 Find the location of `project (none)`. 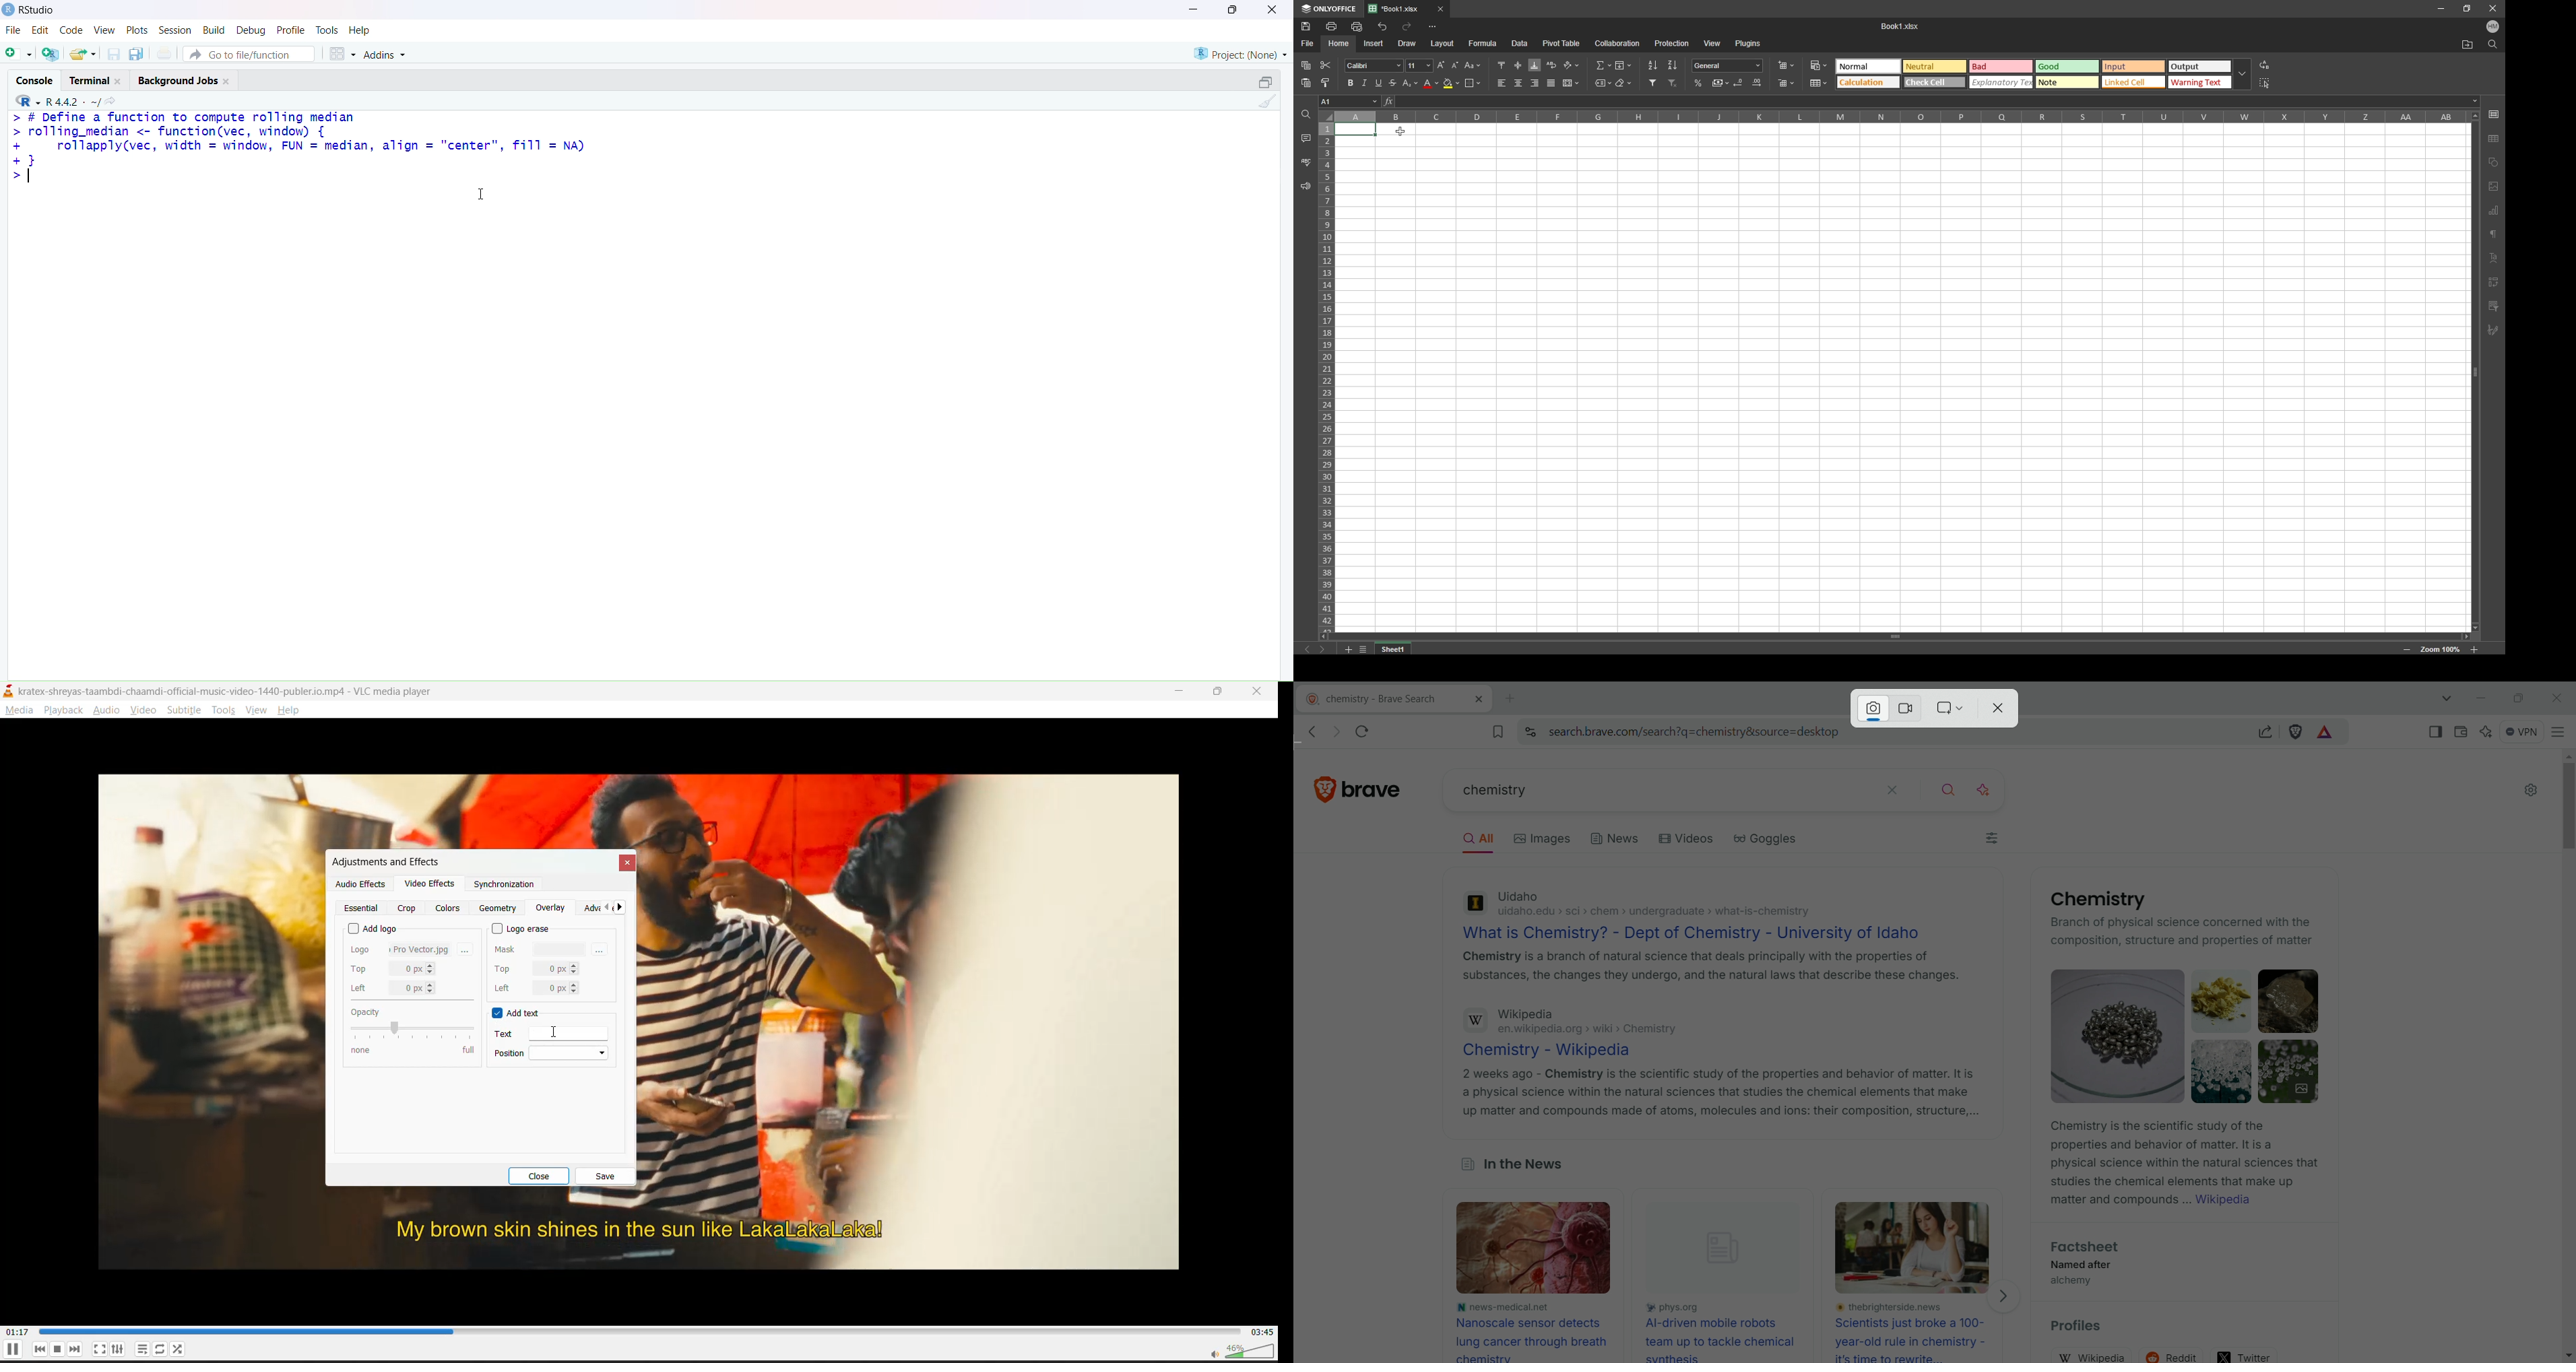

project (none) is located at coordinates (1240, 54).